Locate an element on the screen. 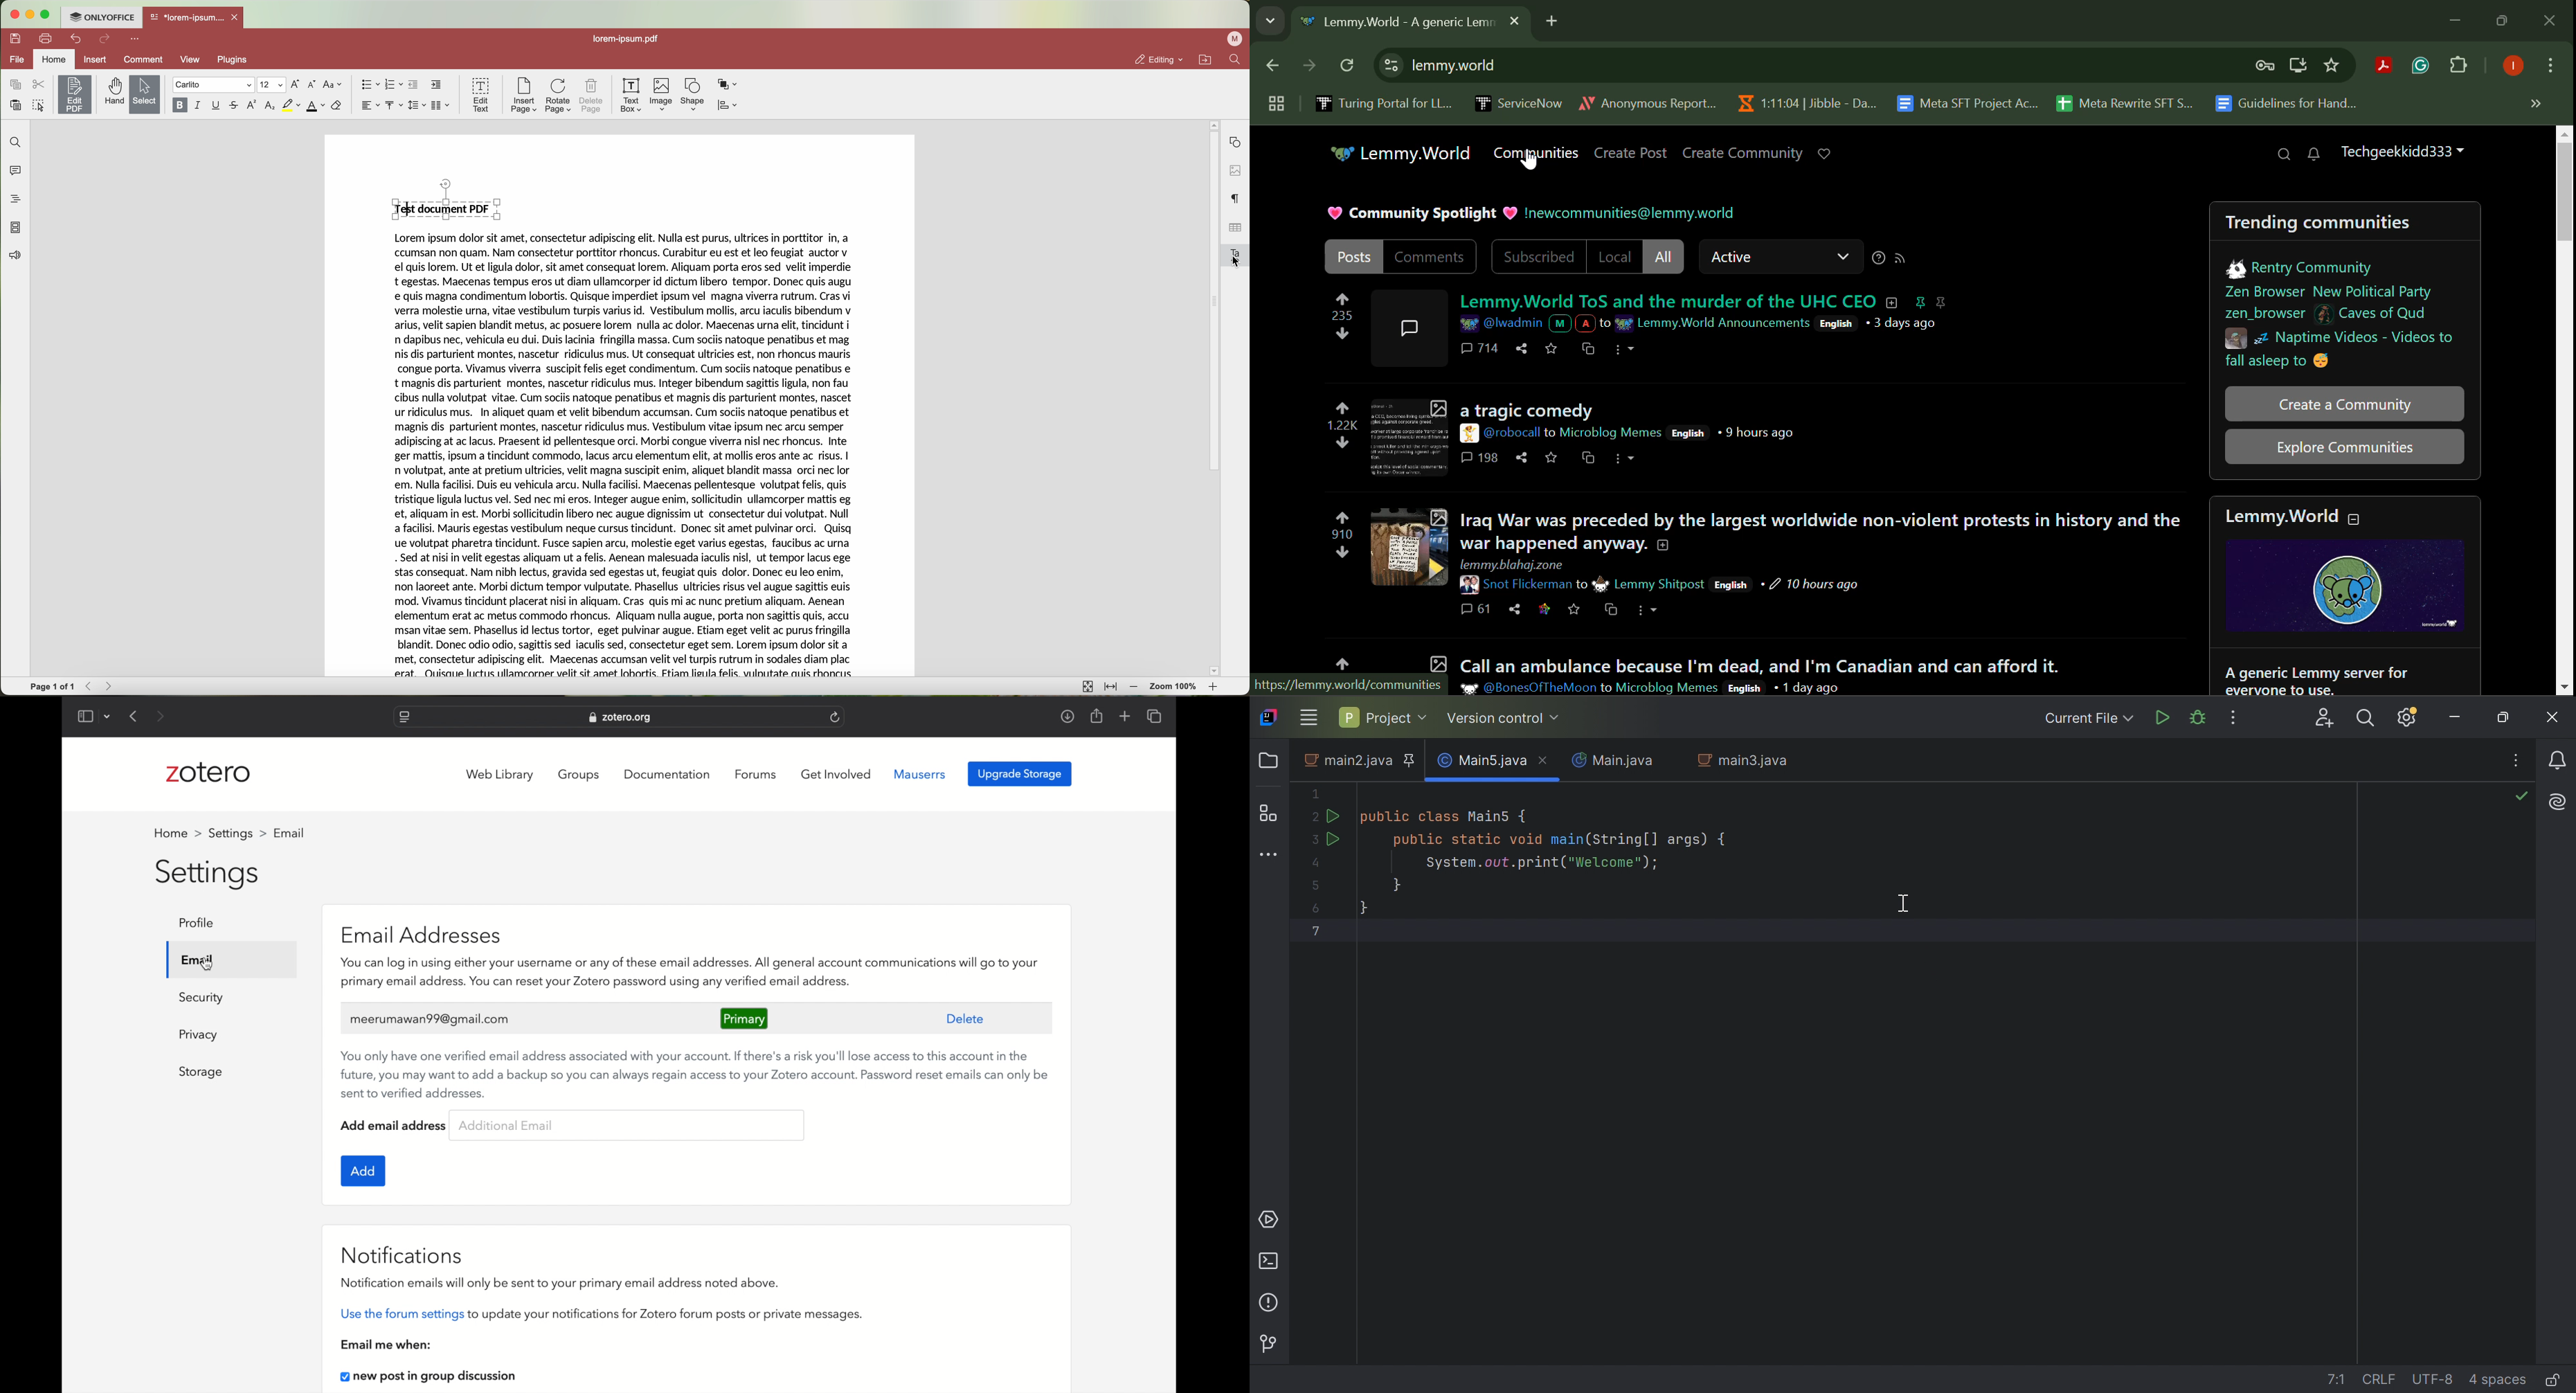 The width and height of the screenshot is (2576, 1400). find is located at coordinates (1237, 60).